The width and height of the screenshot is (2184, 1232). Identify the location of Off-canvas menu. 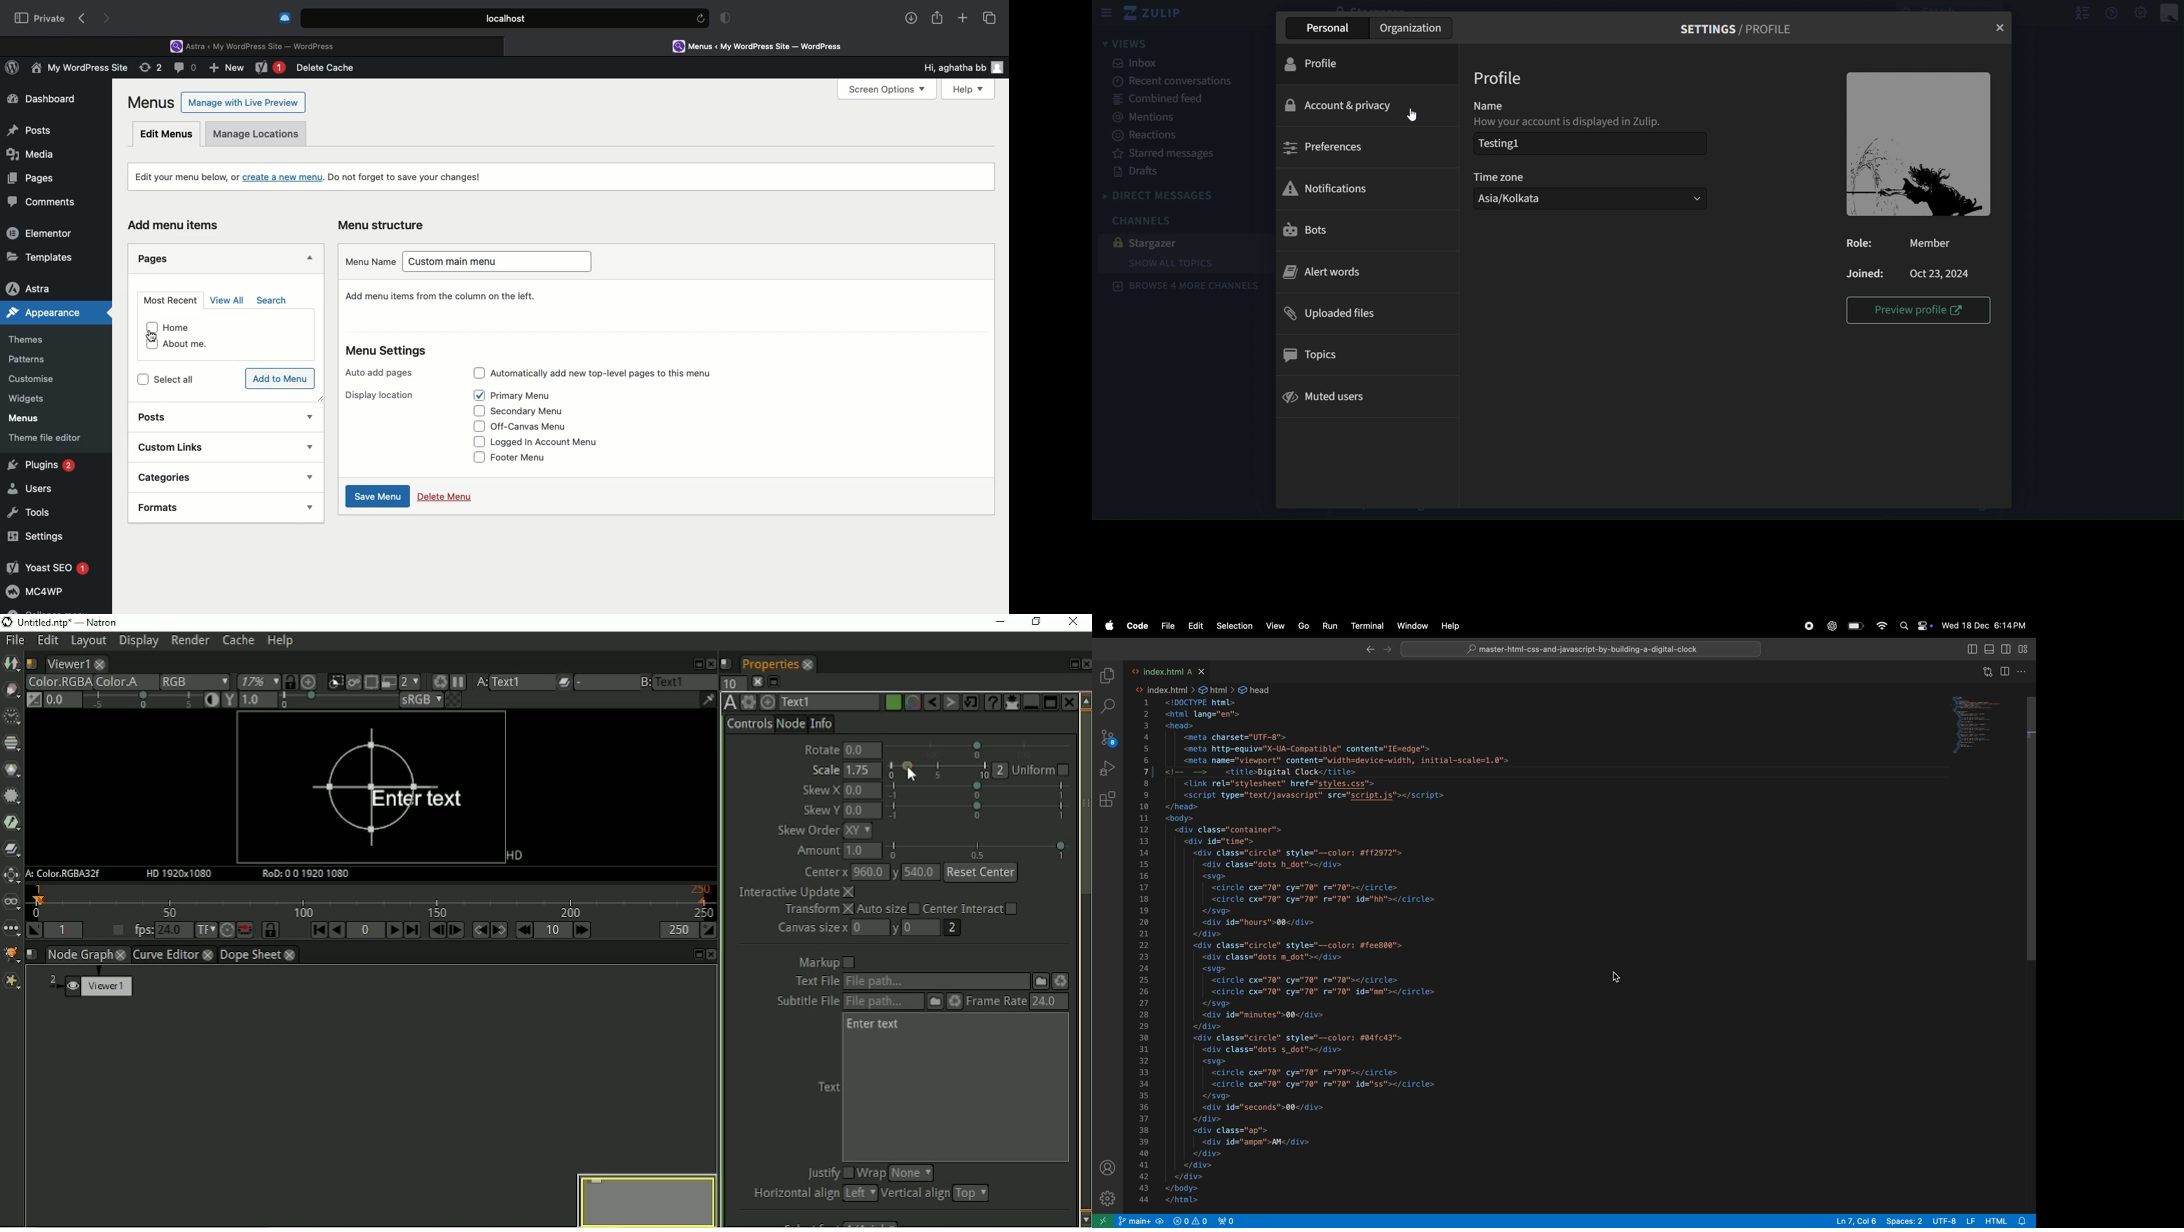
(541, 426).